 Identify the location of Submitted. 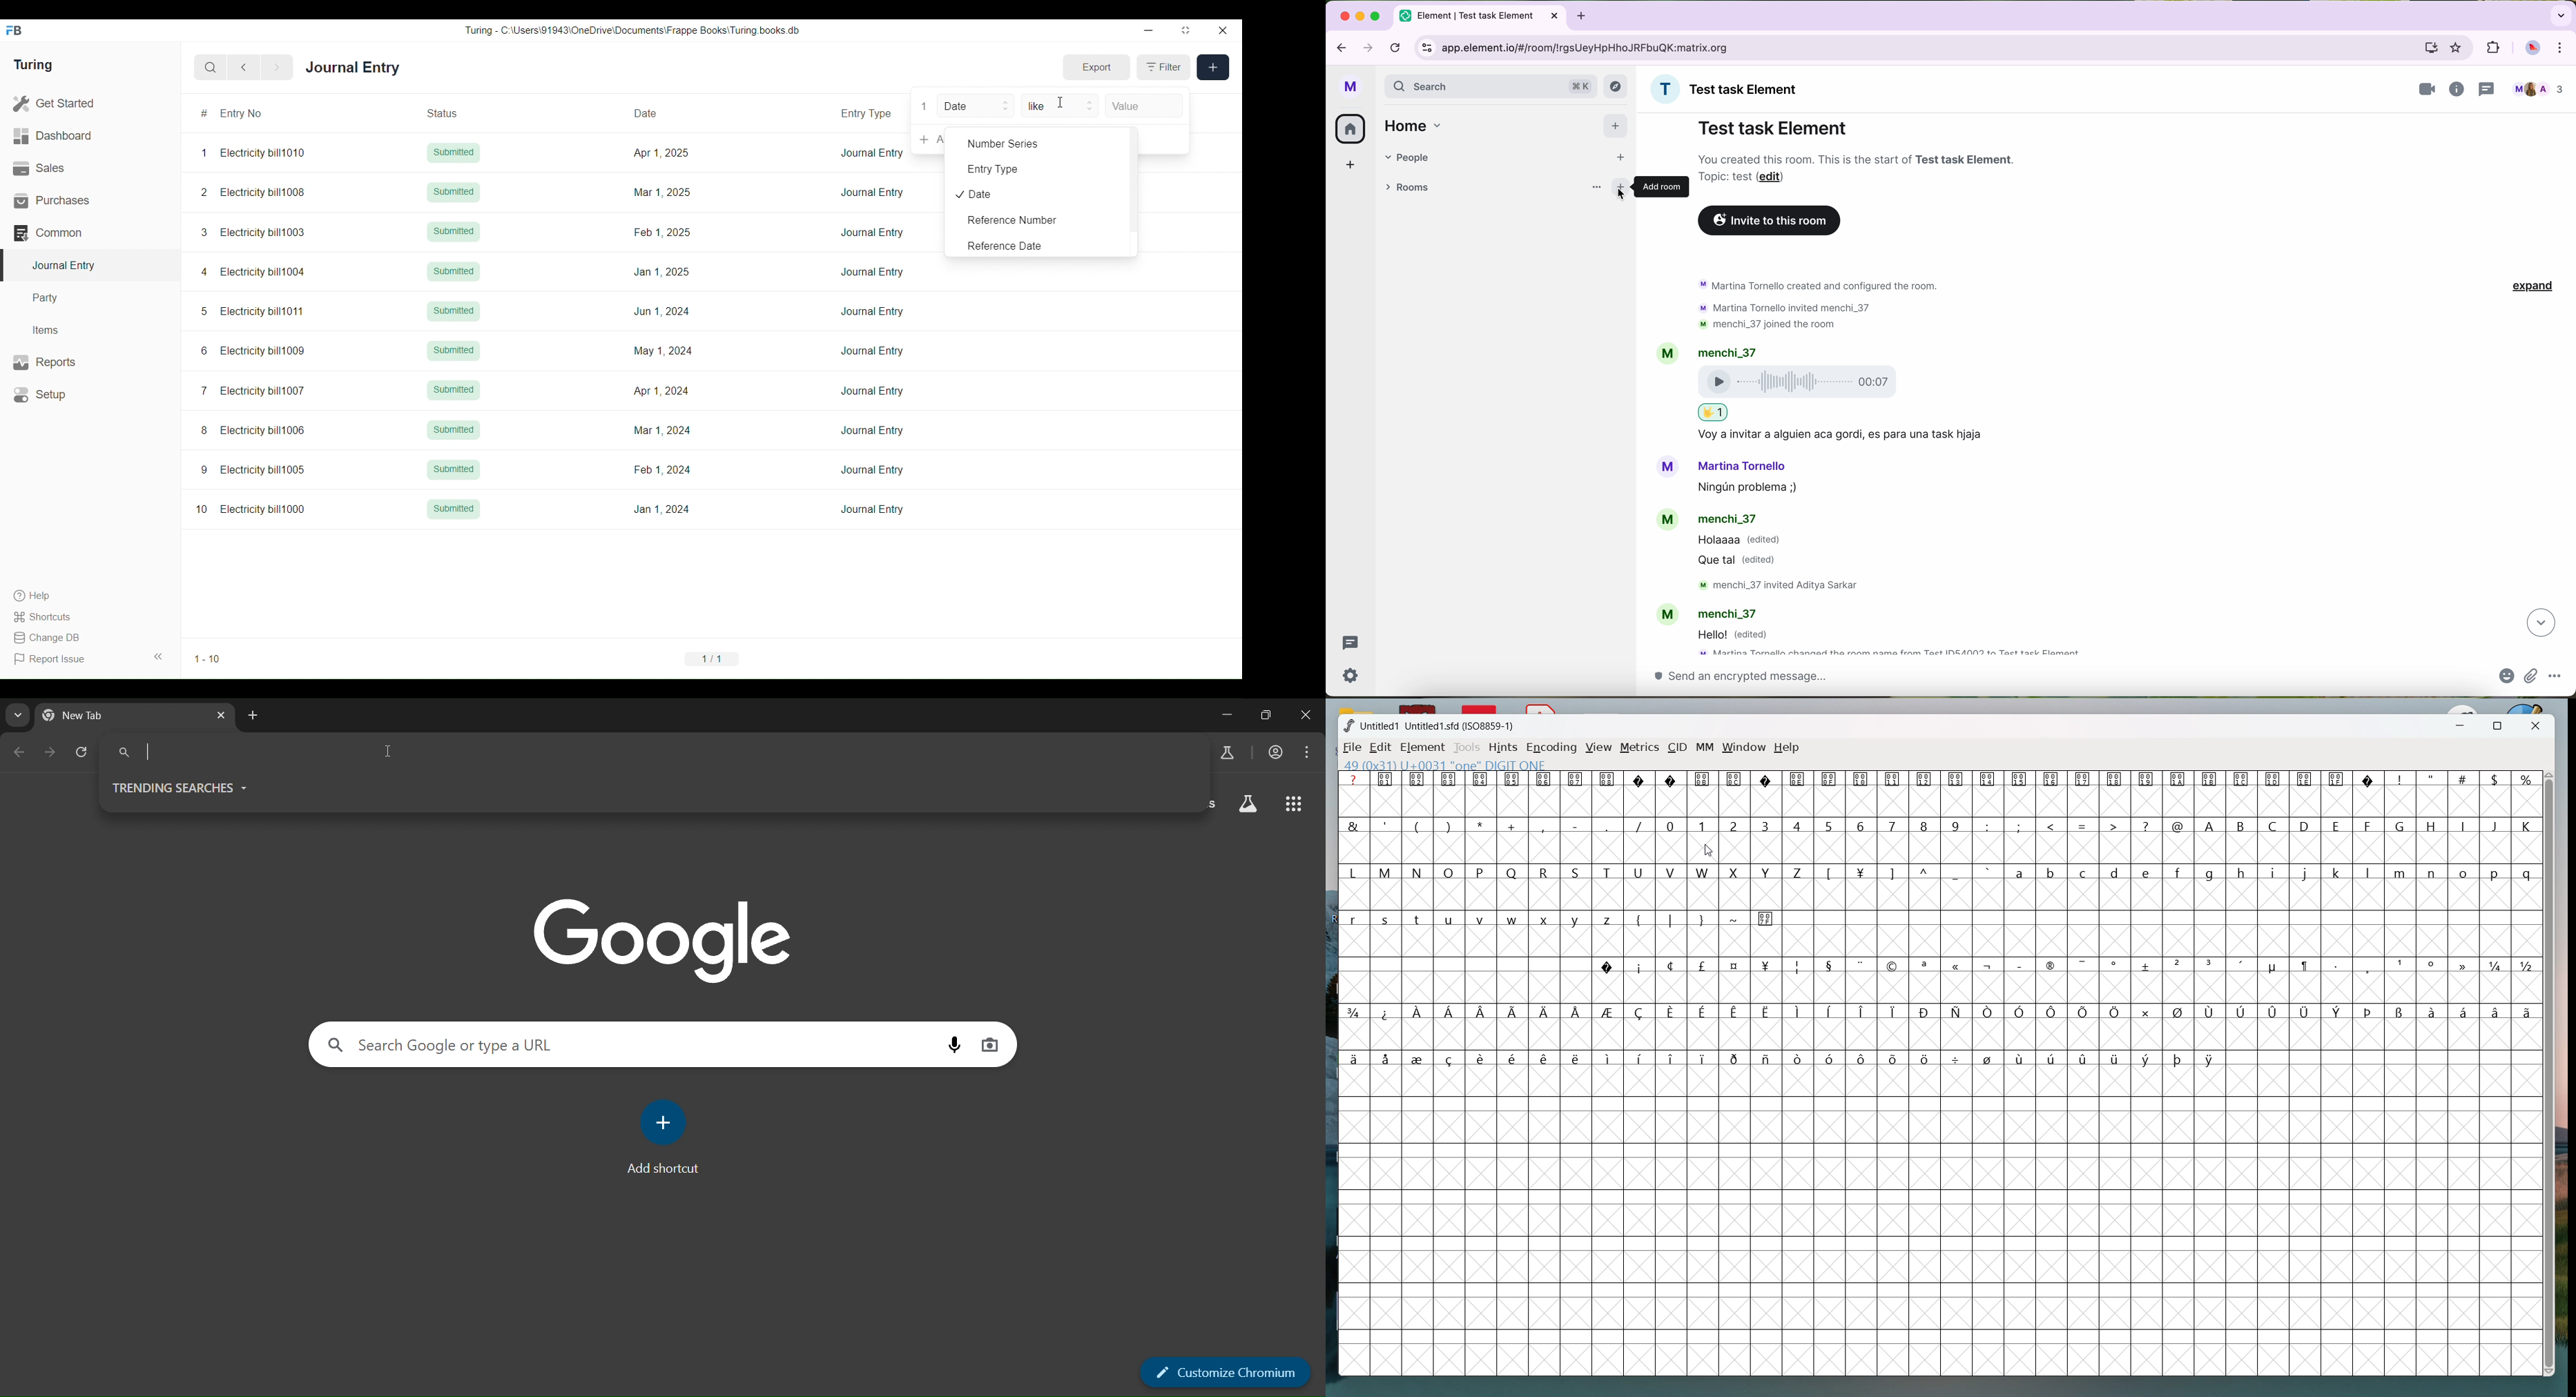
(453, 429).